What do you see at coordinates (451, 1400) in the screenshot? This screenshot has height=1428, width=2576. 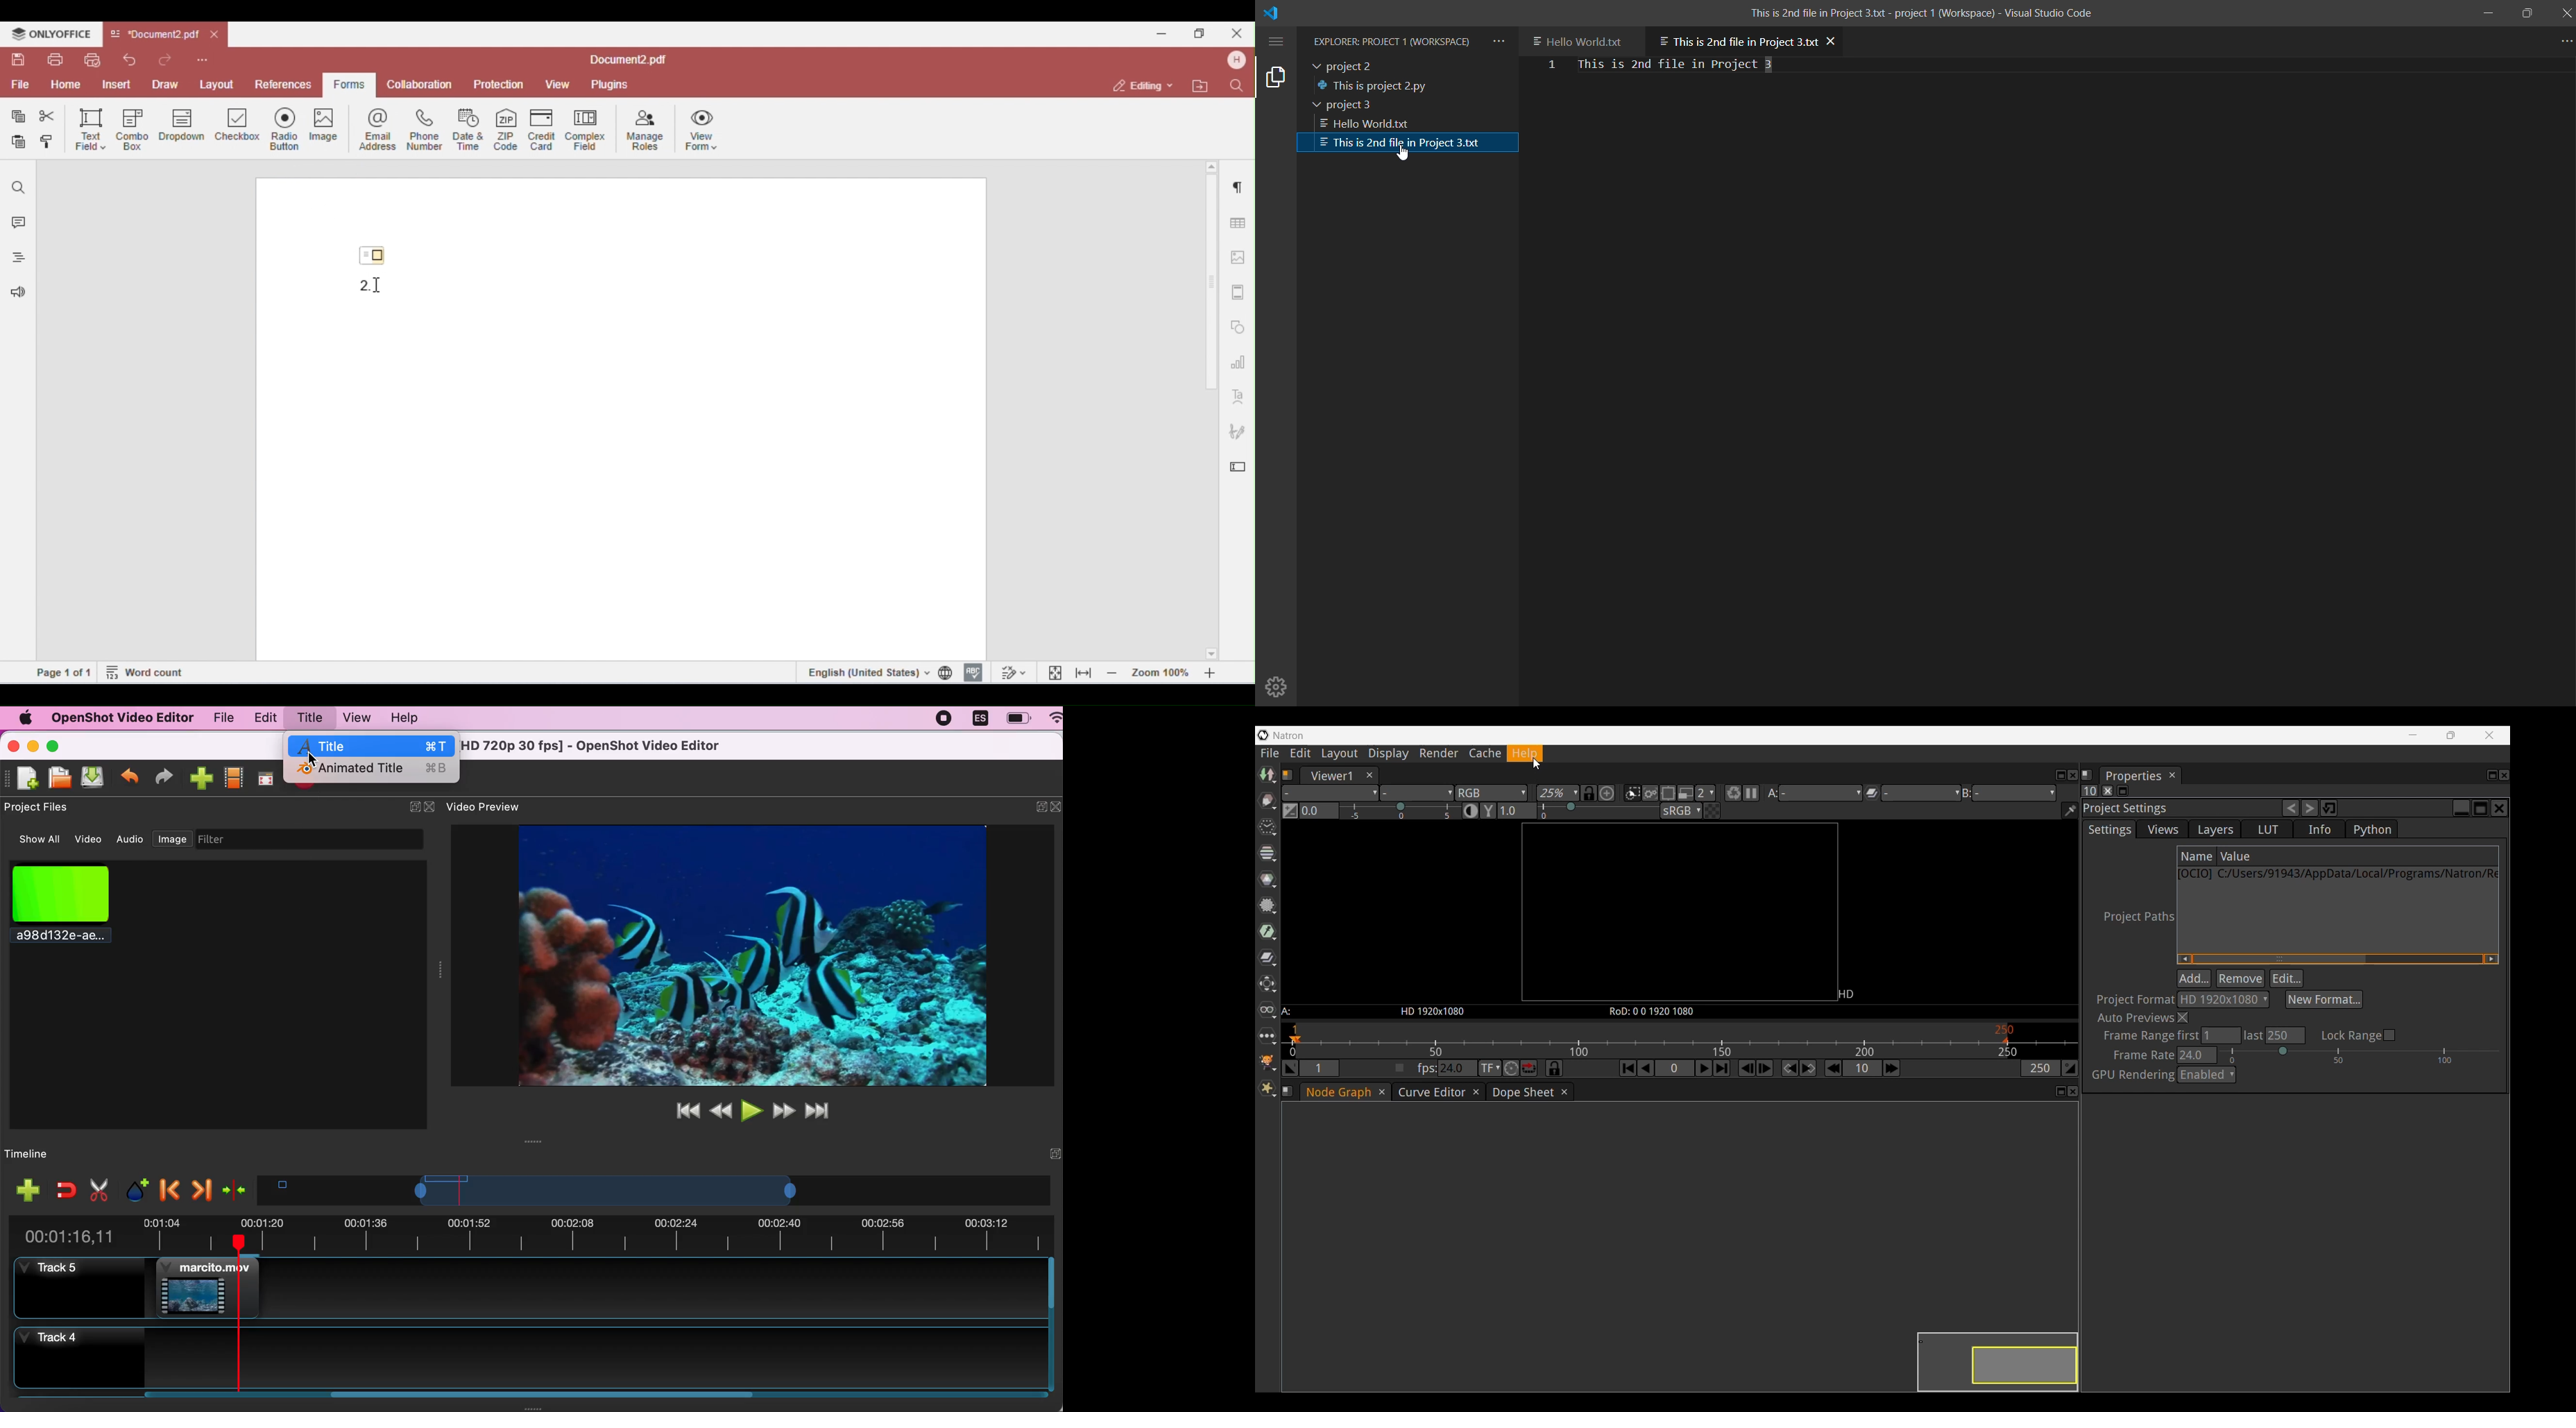 I see `scroll bar` at bounding box center [451, 1400].